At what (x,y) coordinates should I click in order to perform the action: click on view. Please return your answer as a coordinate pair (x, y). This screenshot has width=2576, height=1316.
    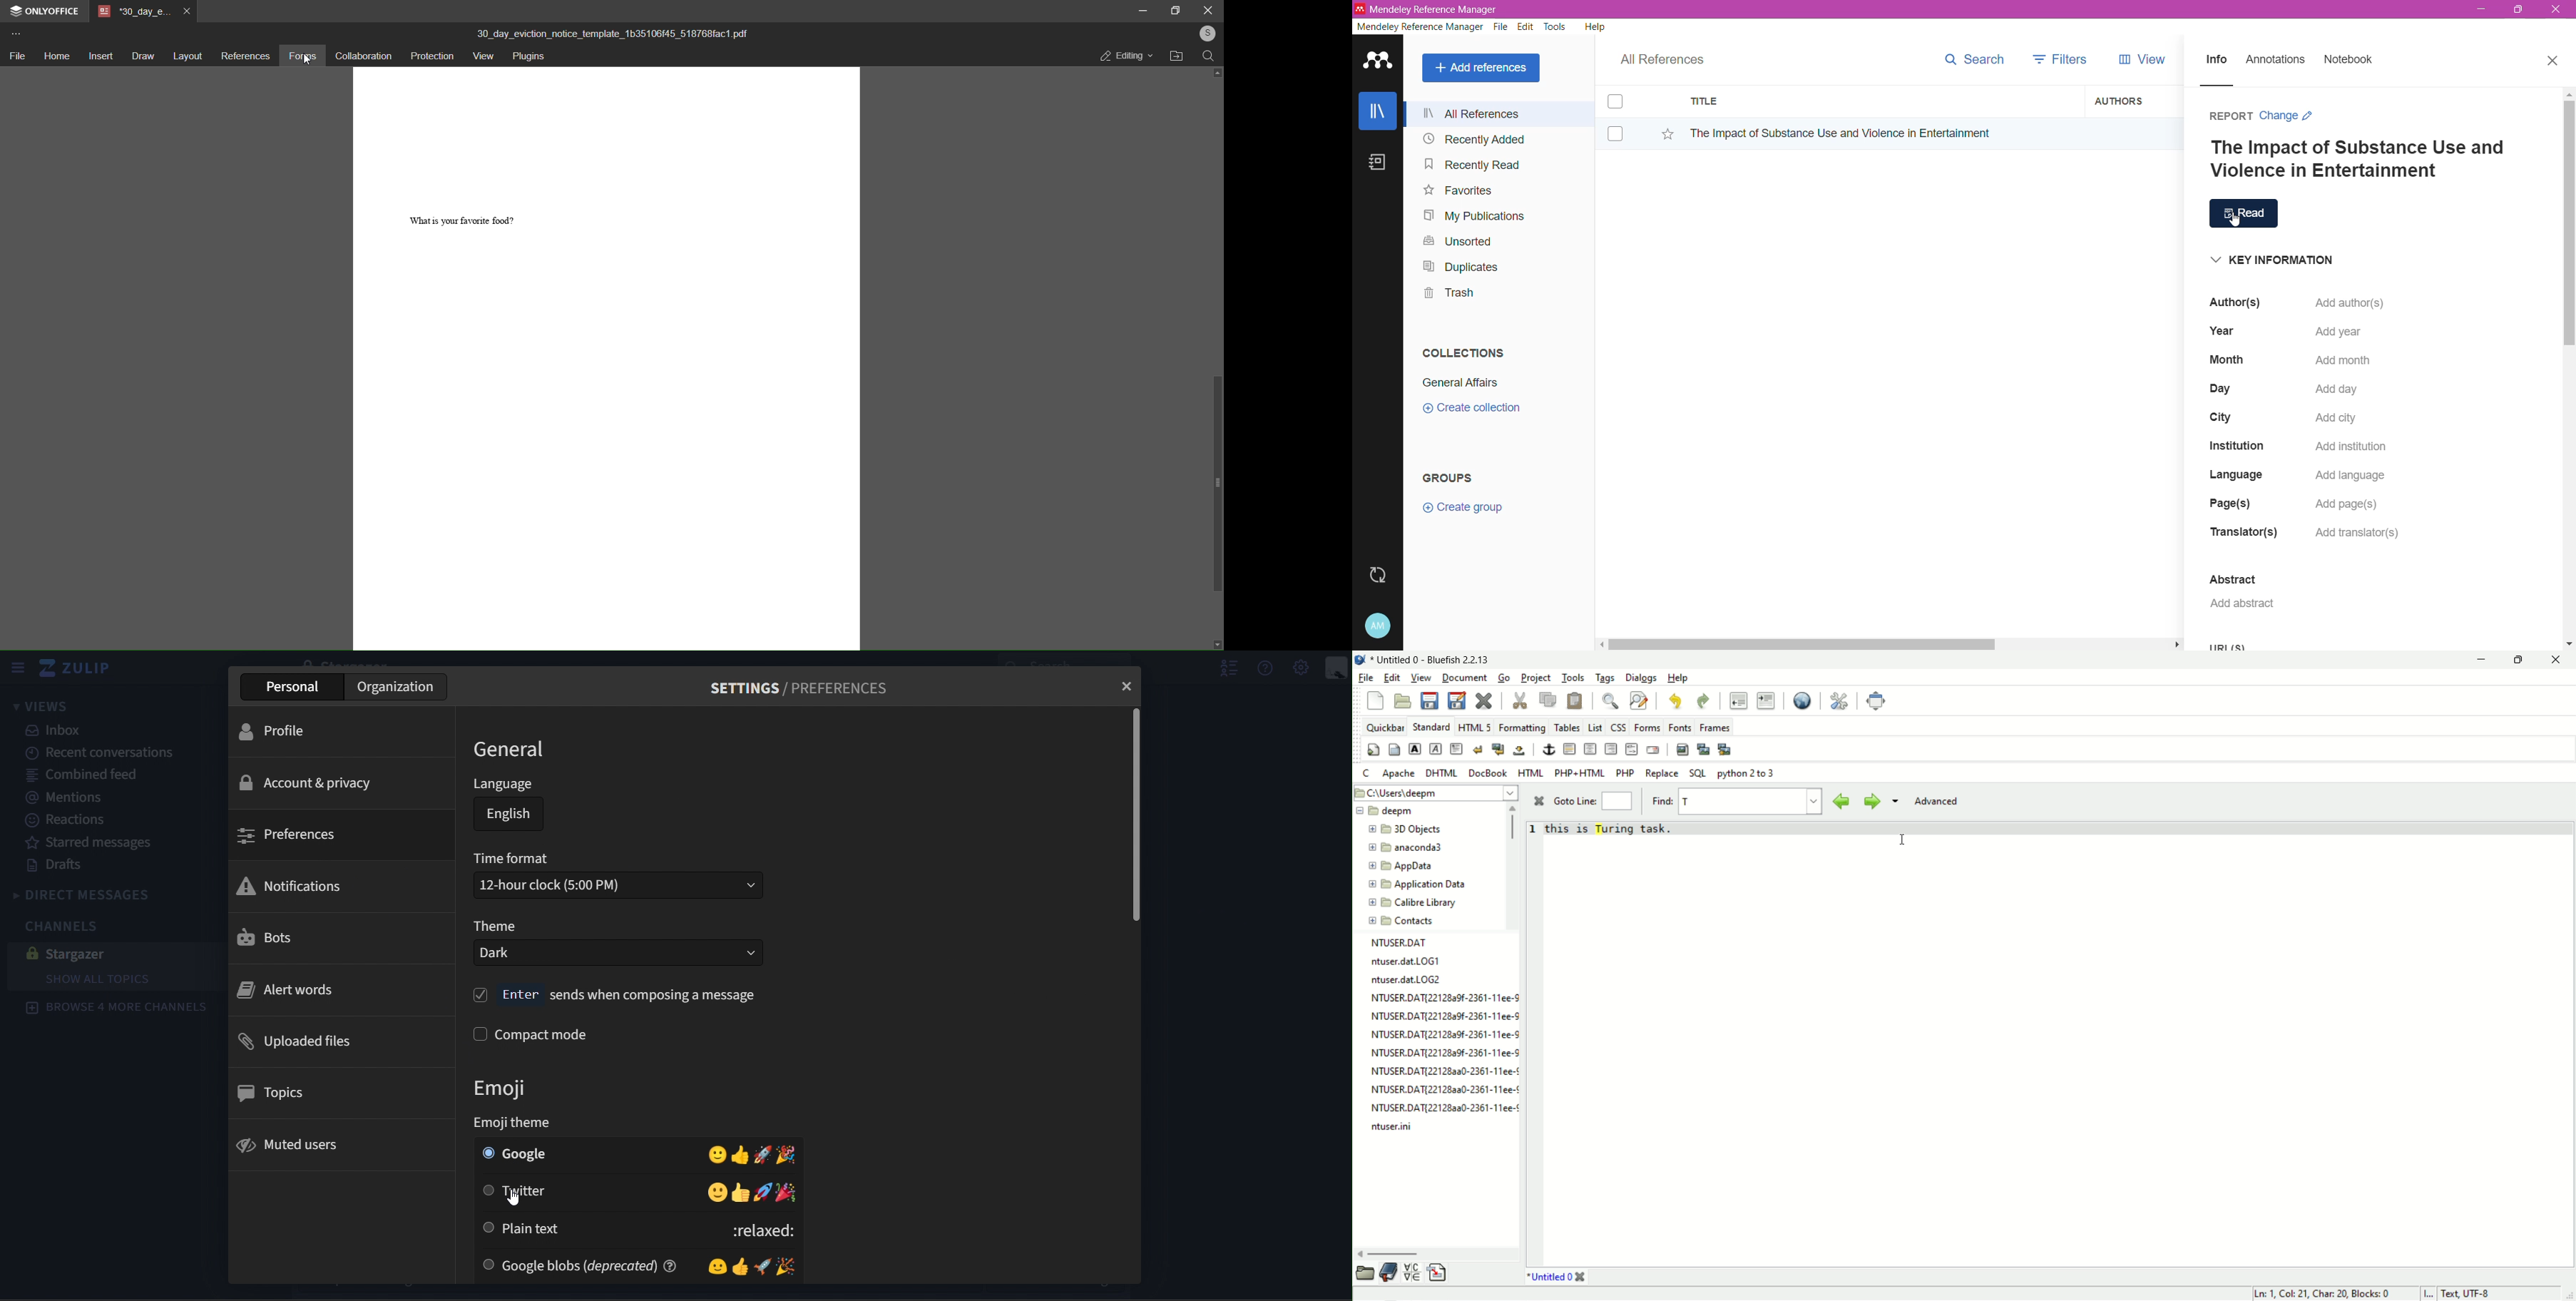
    Looking at the image, I should click on (1420, 678).